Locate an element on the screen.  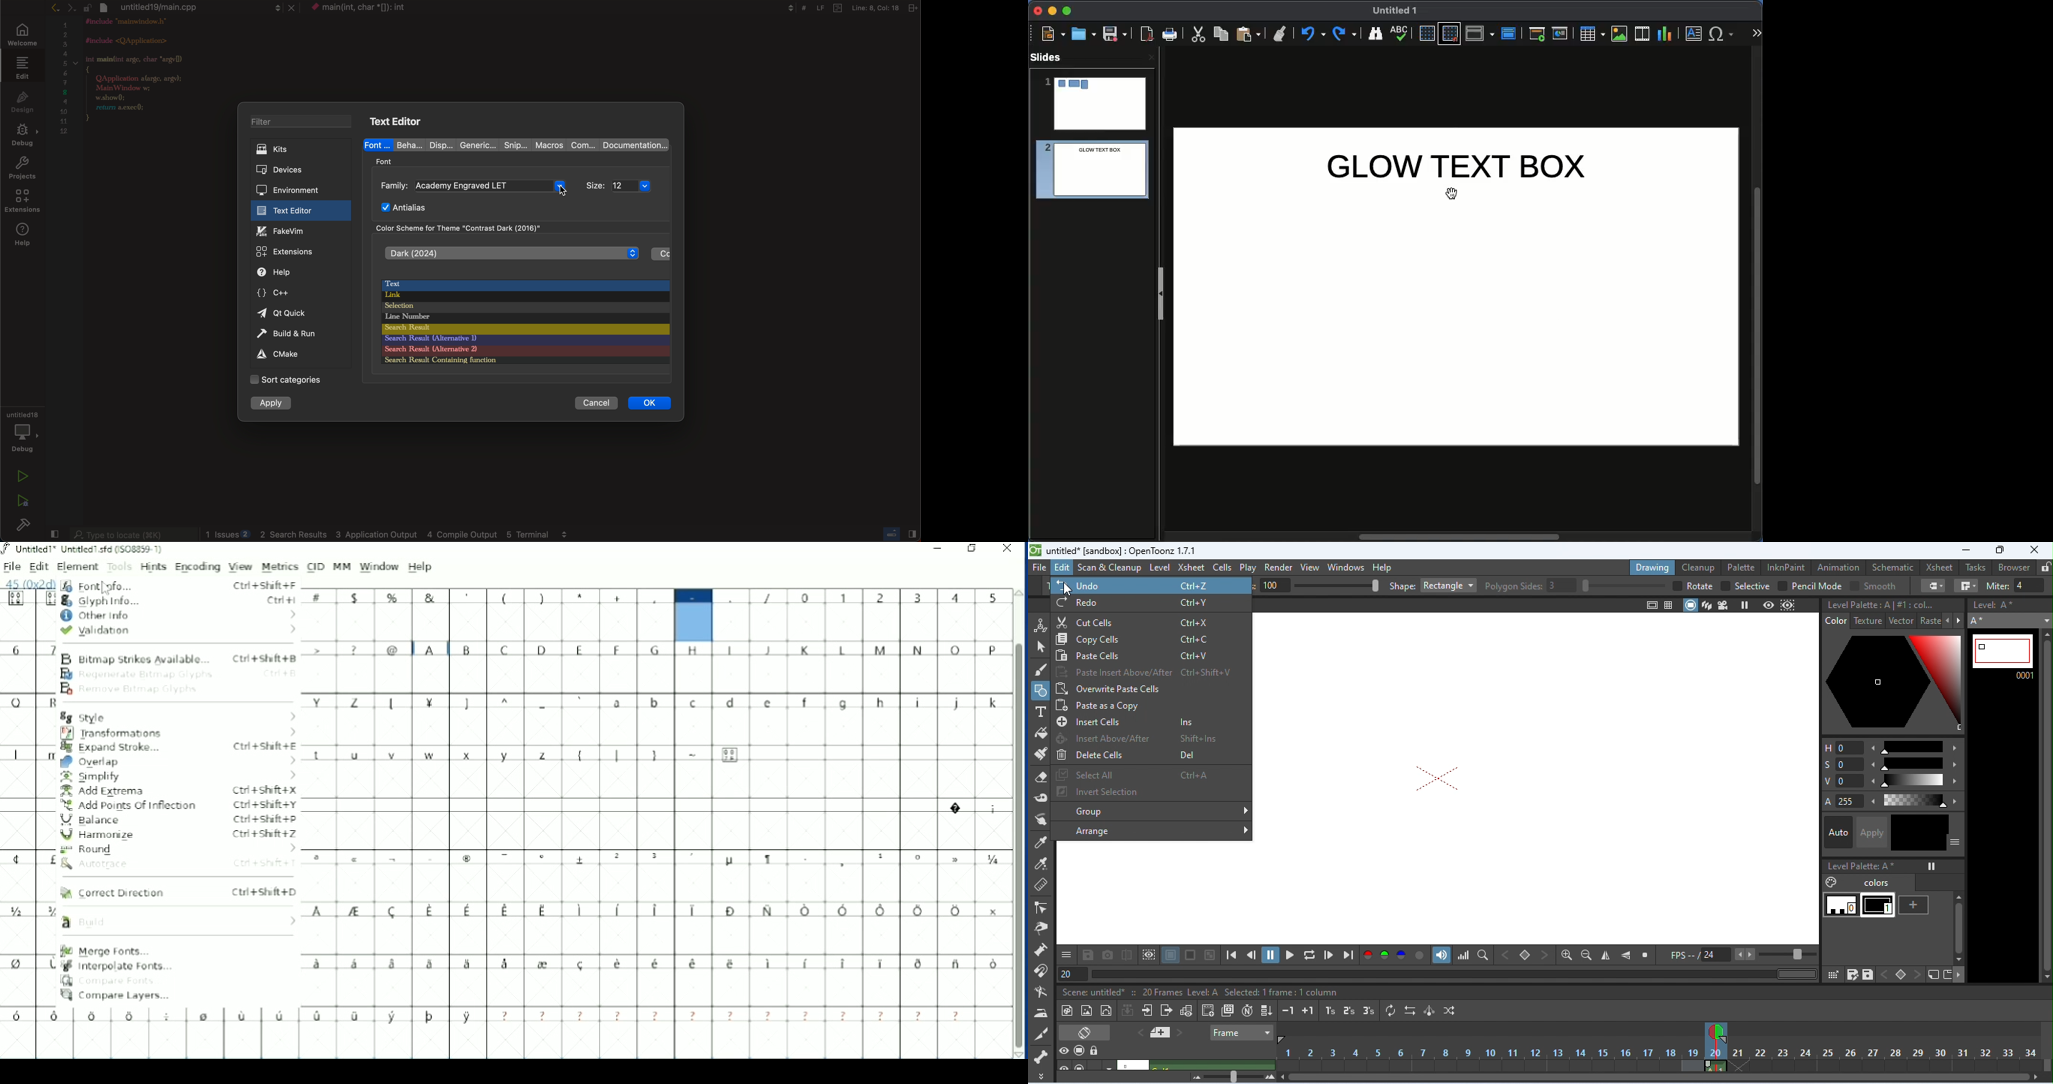
Capital Letters is located at coordinates (183, 703).